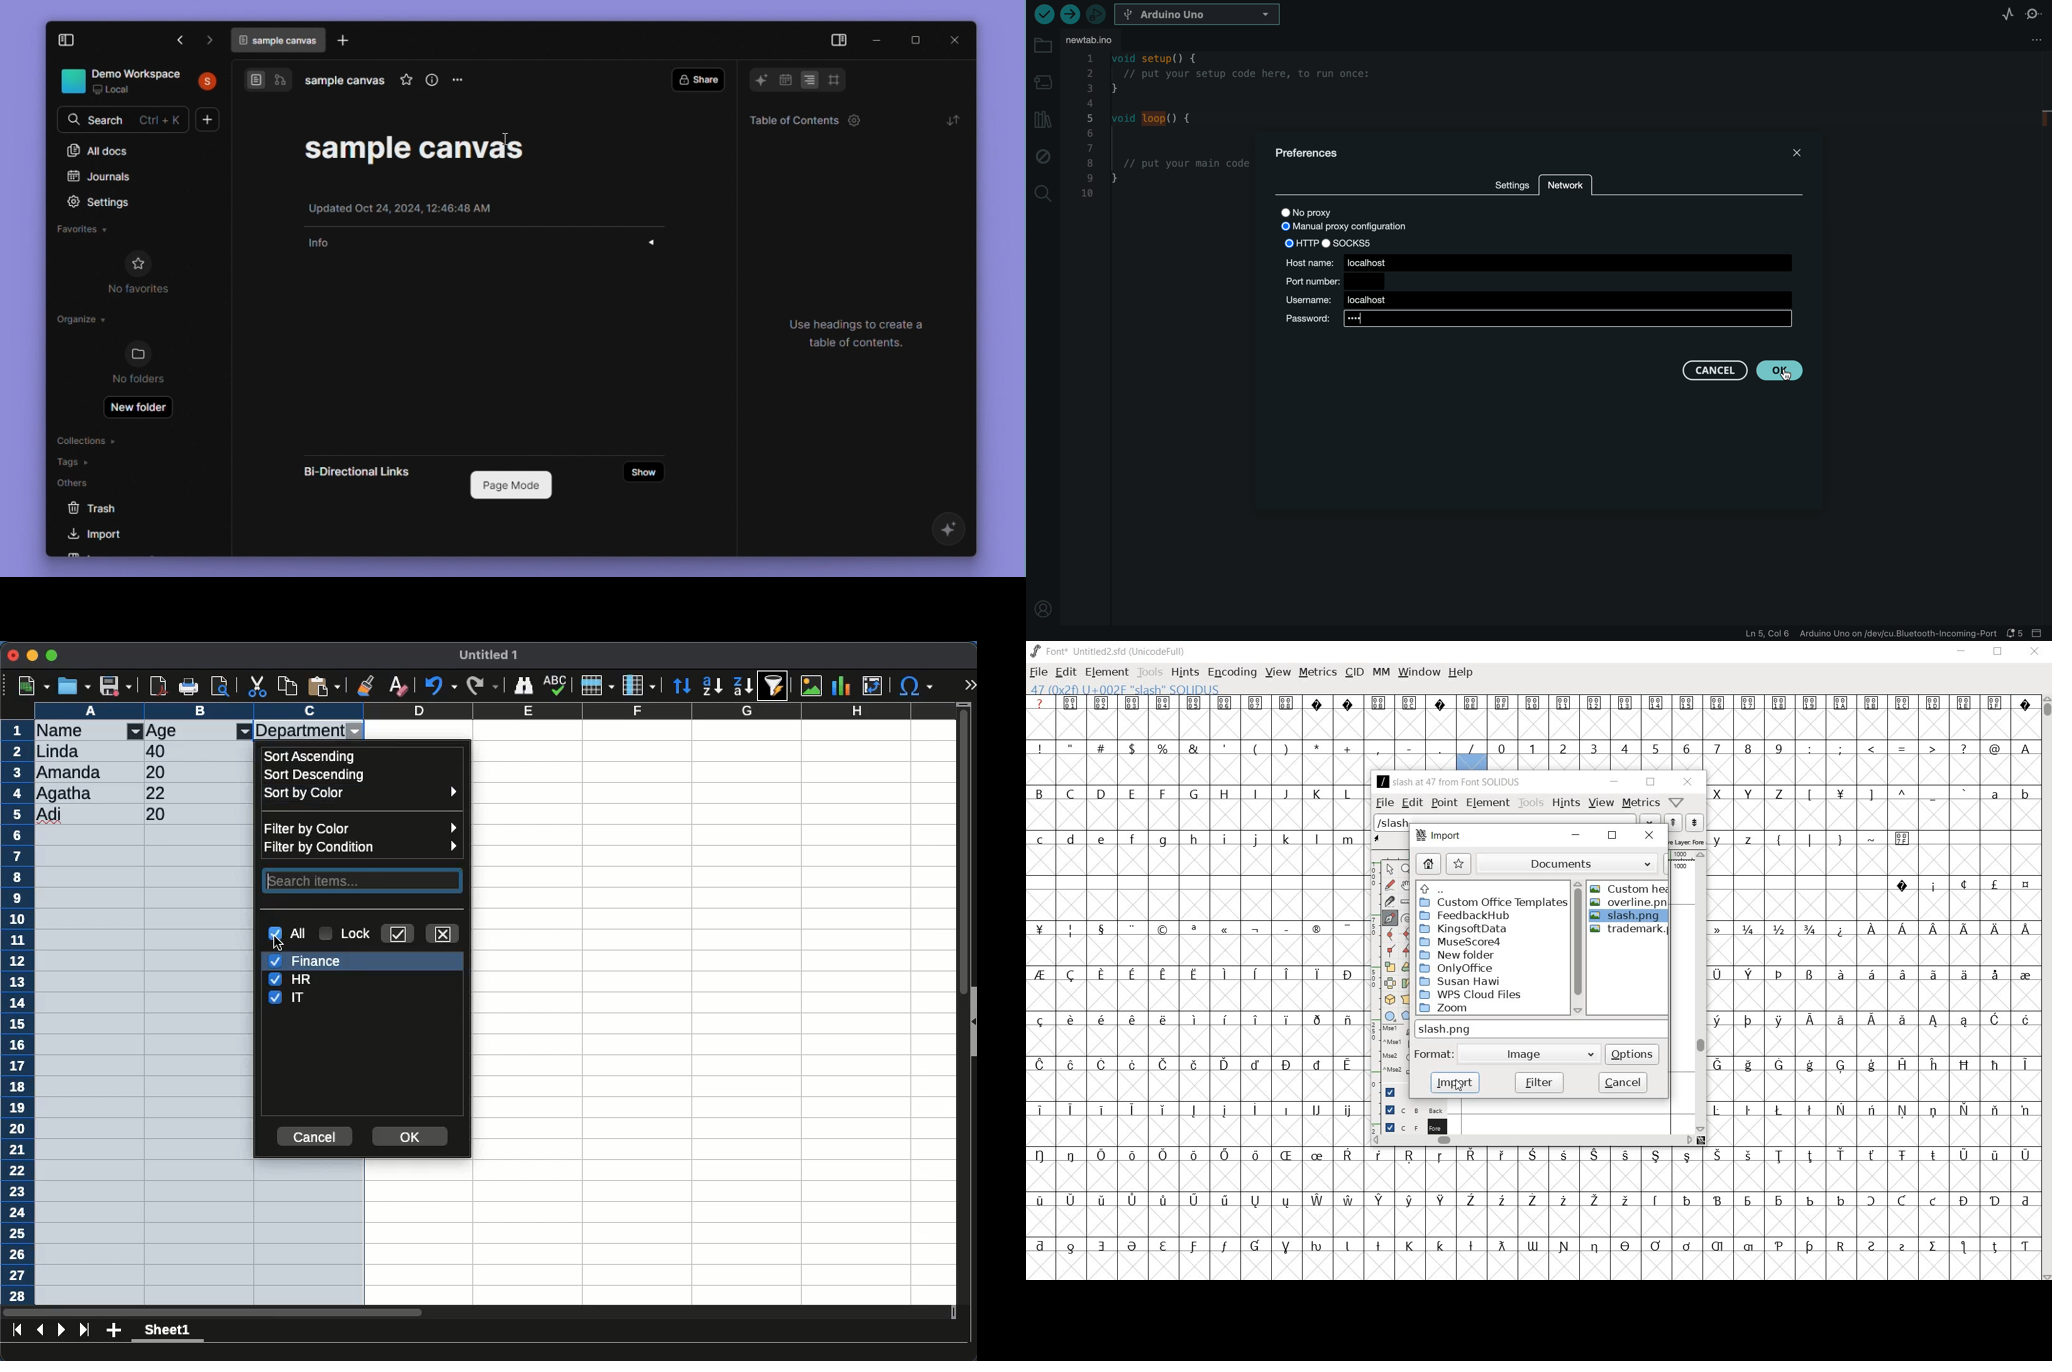 This screenshot has height=1372, width=2072. I want to click on empty cells, so click(1873, 1087).